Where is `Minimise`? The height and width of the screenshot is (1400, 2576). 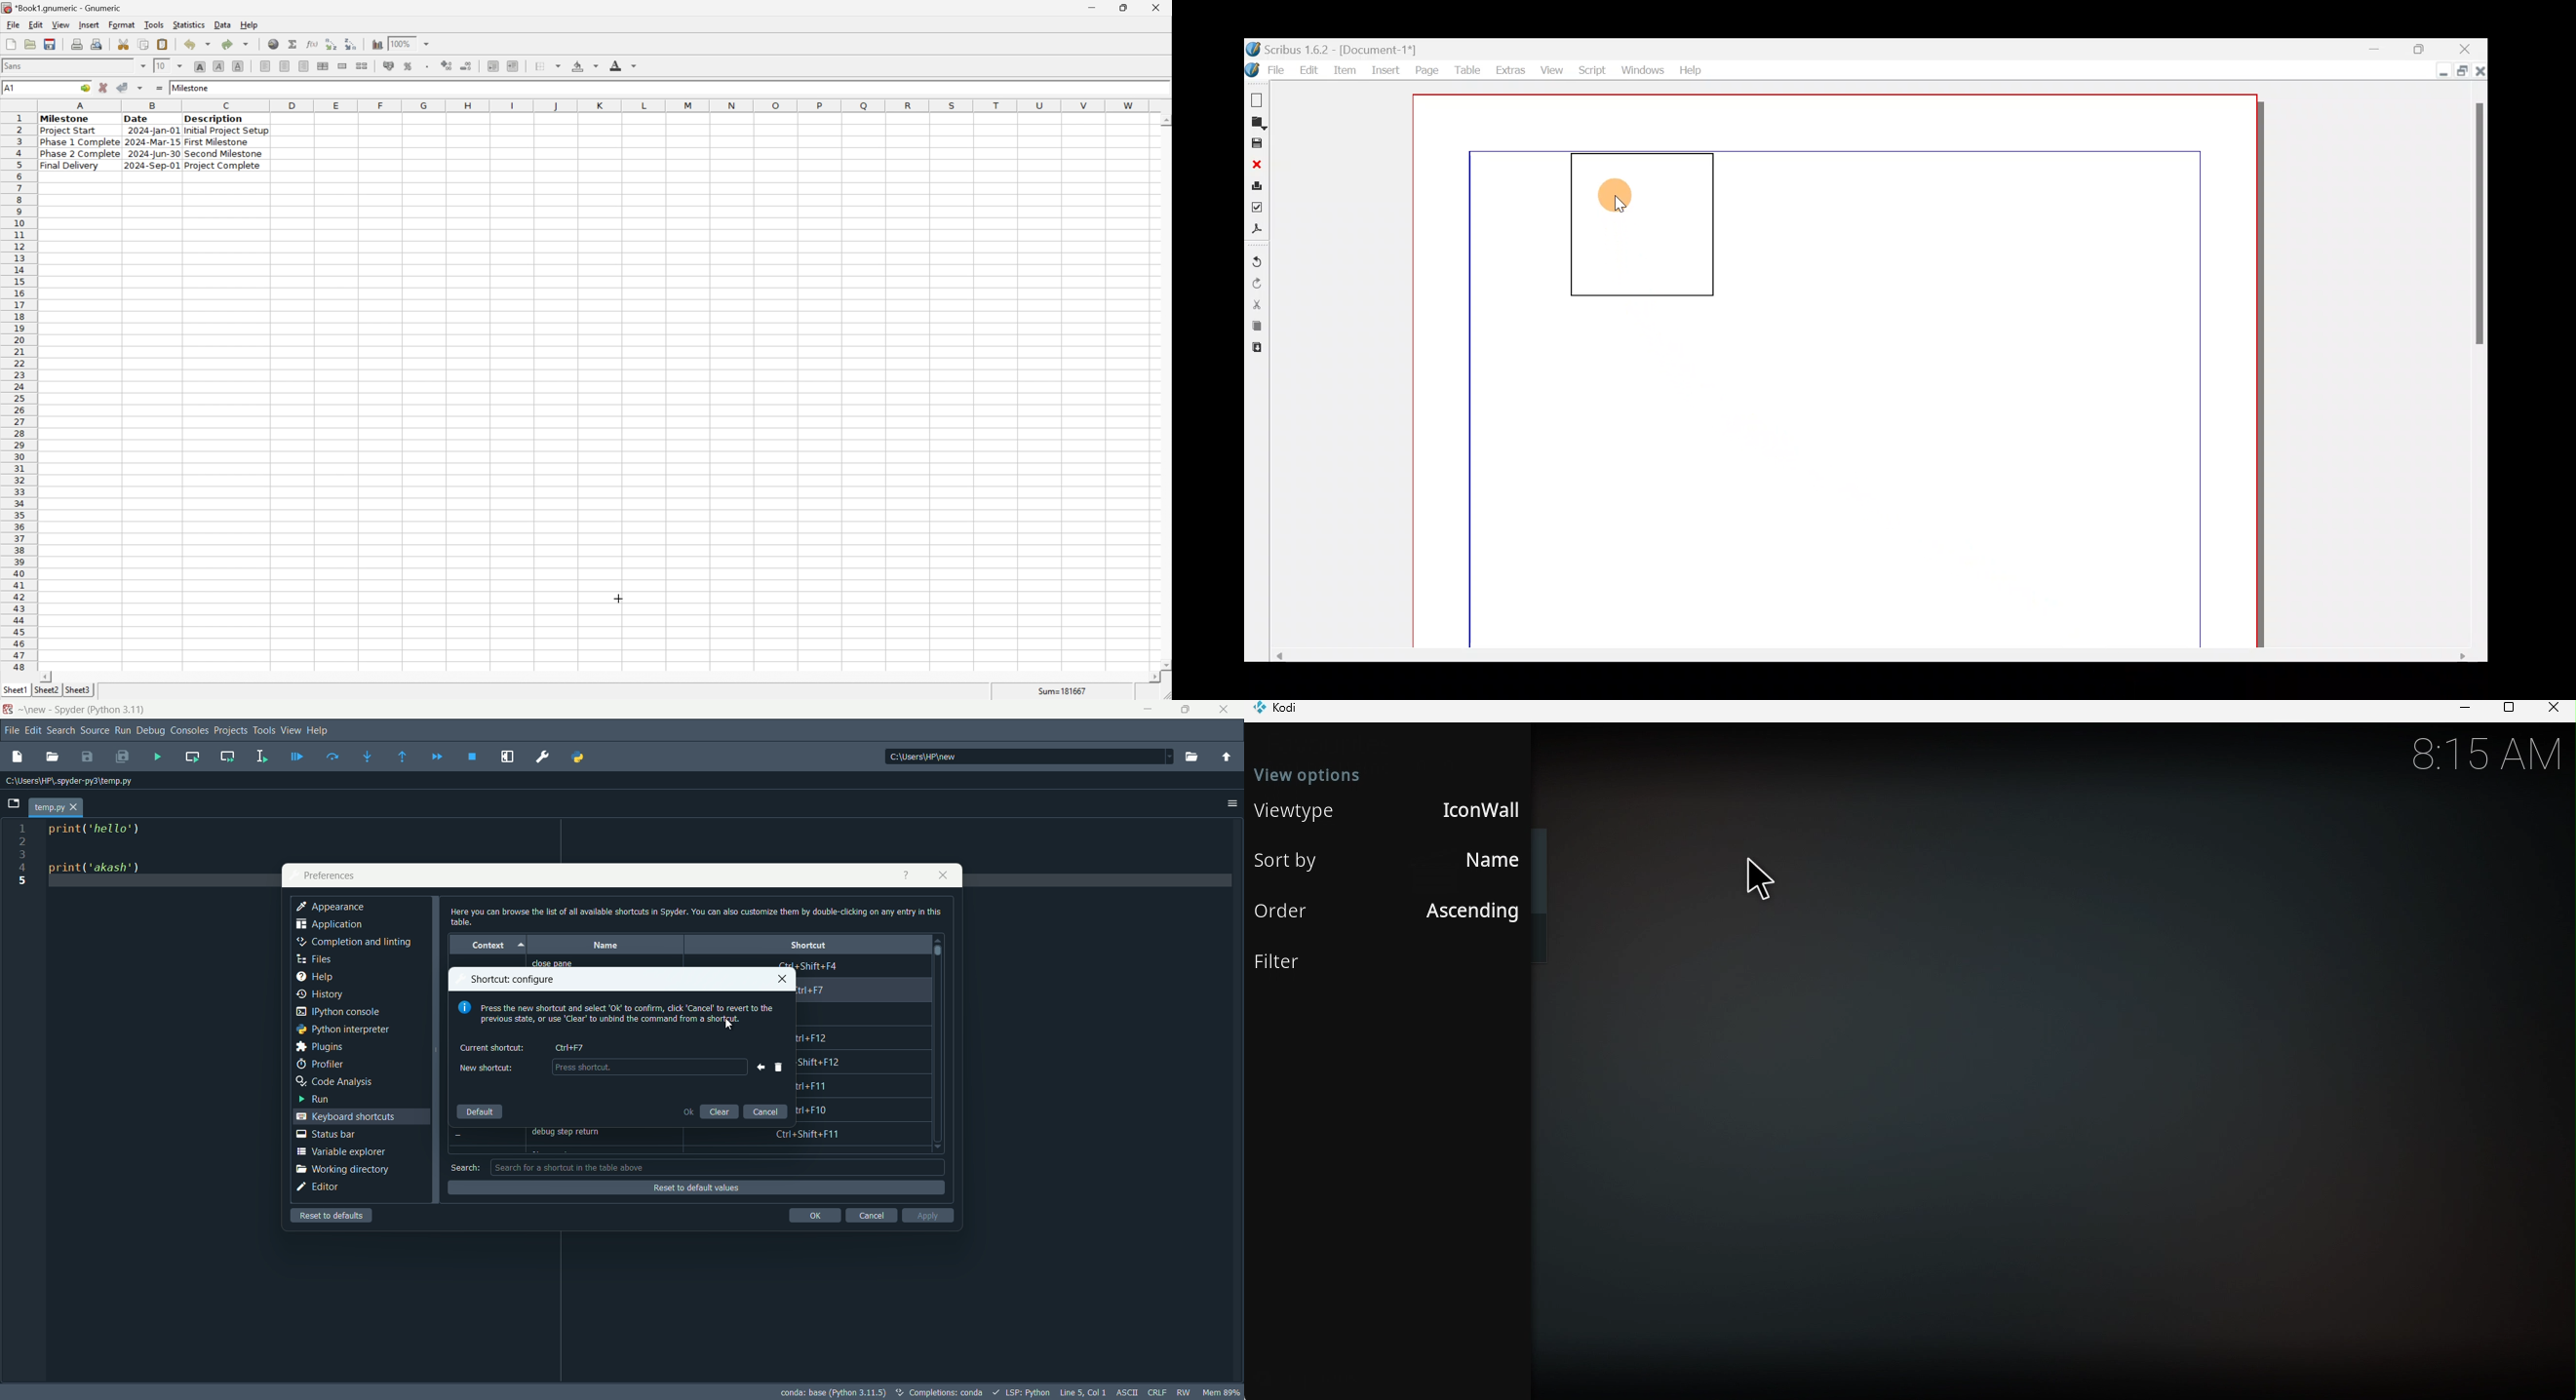
Minimise is located at coordinates (2440, 71).